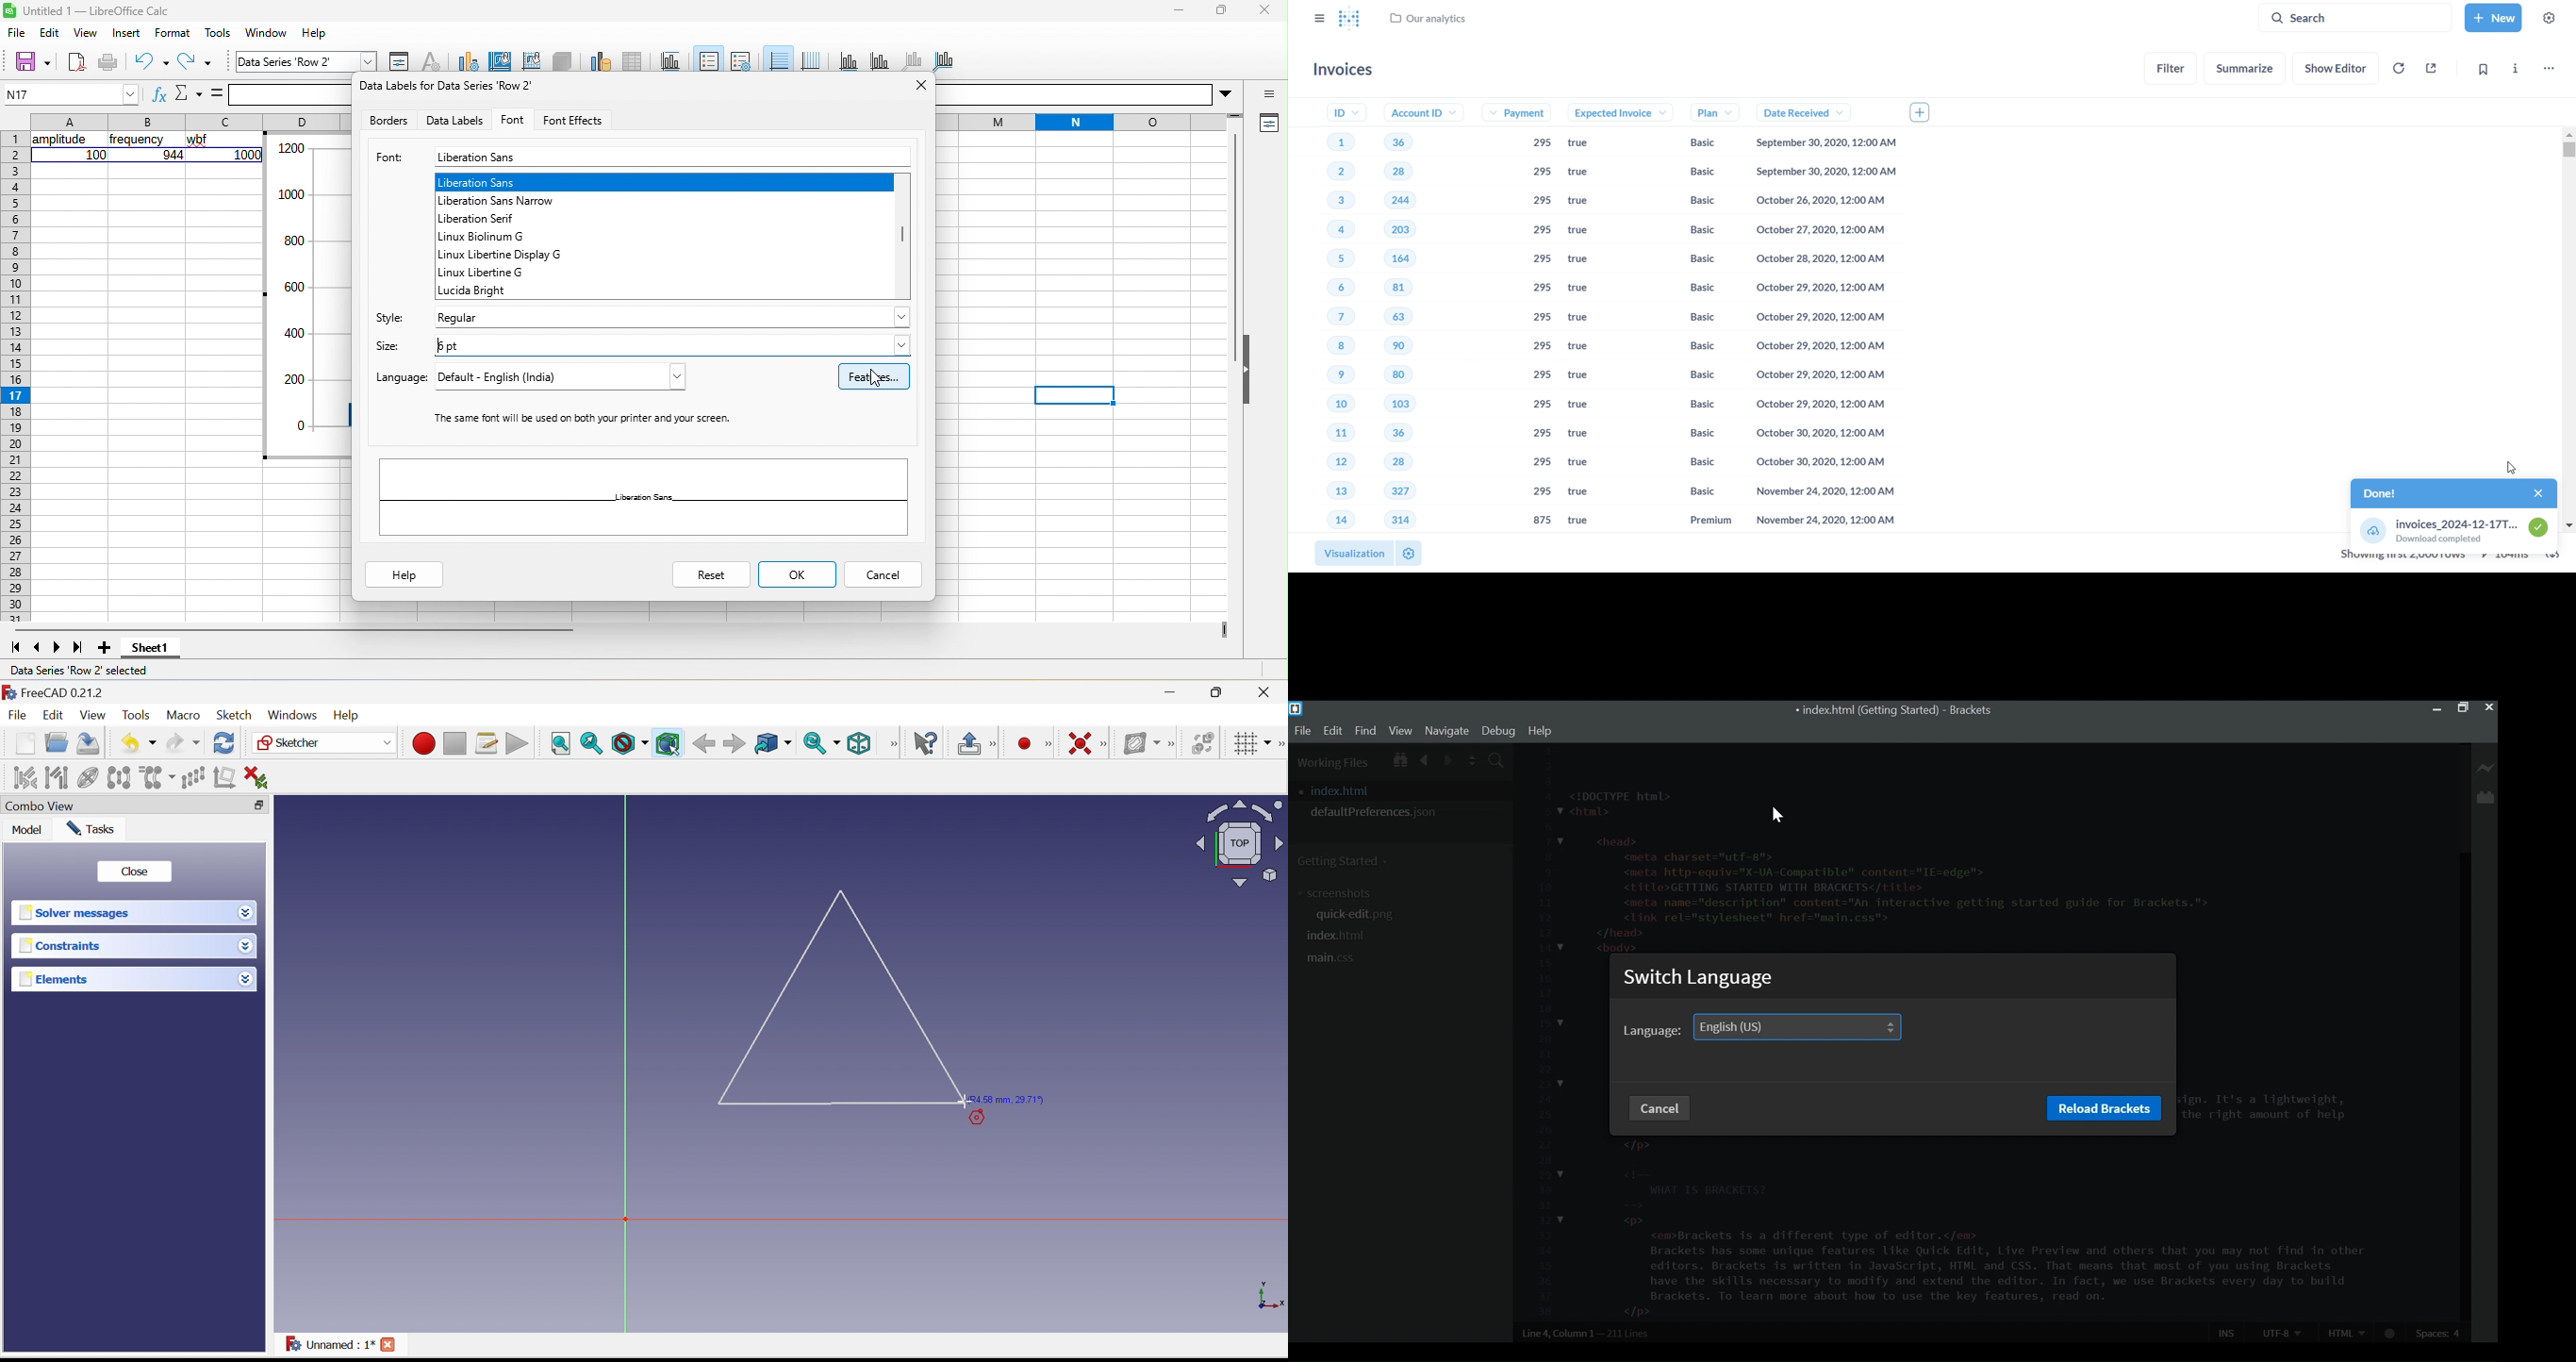 The image size is (2576, 1372). What do you see at coordinates (1331, 173) in the screenshot?
I see `2` at bounding box center [1331, 173].